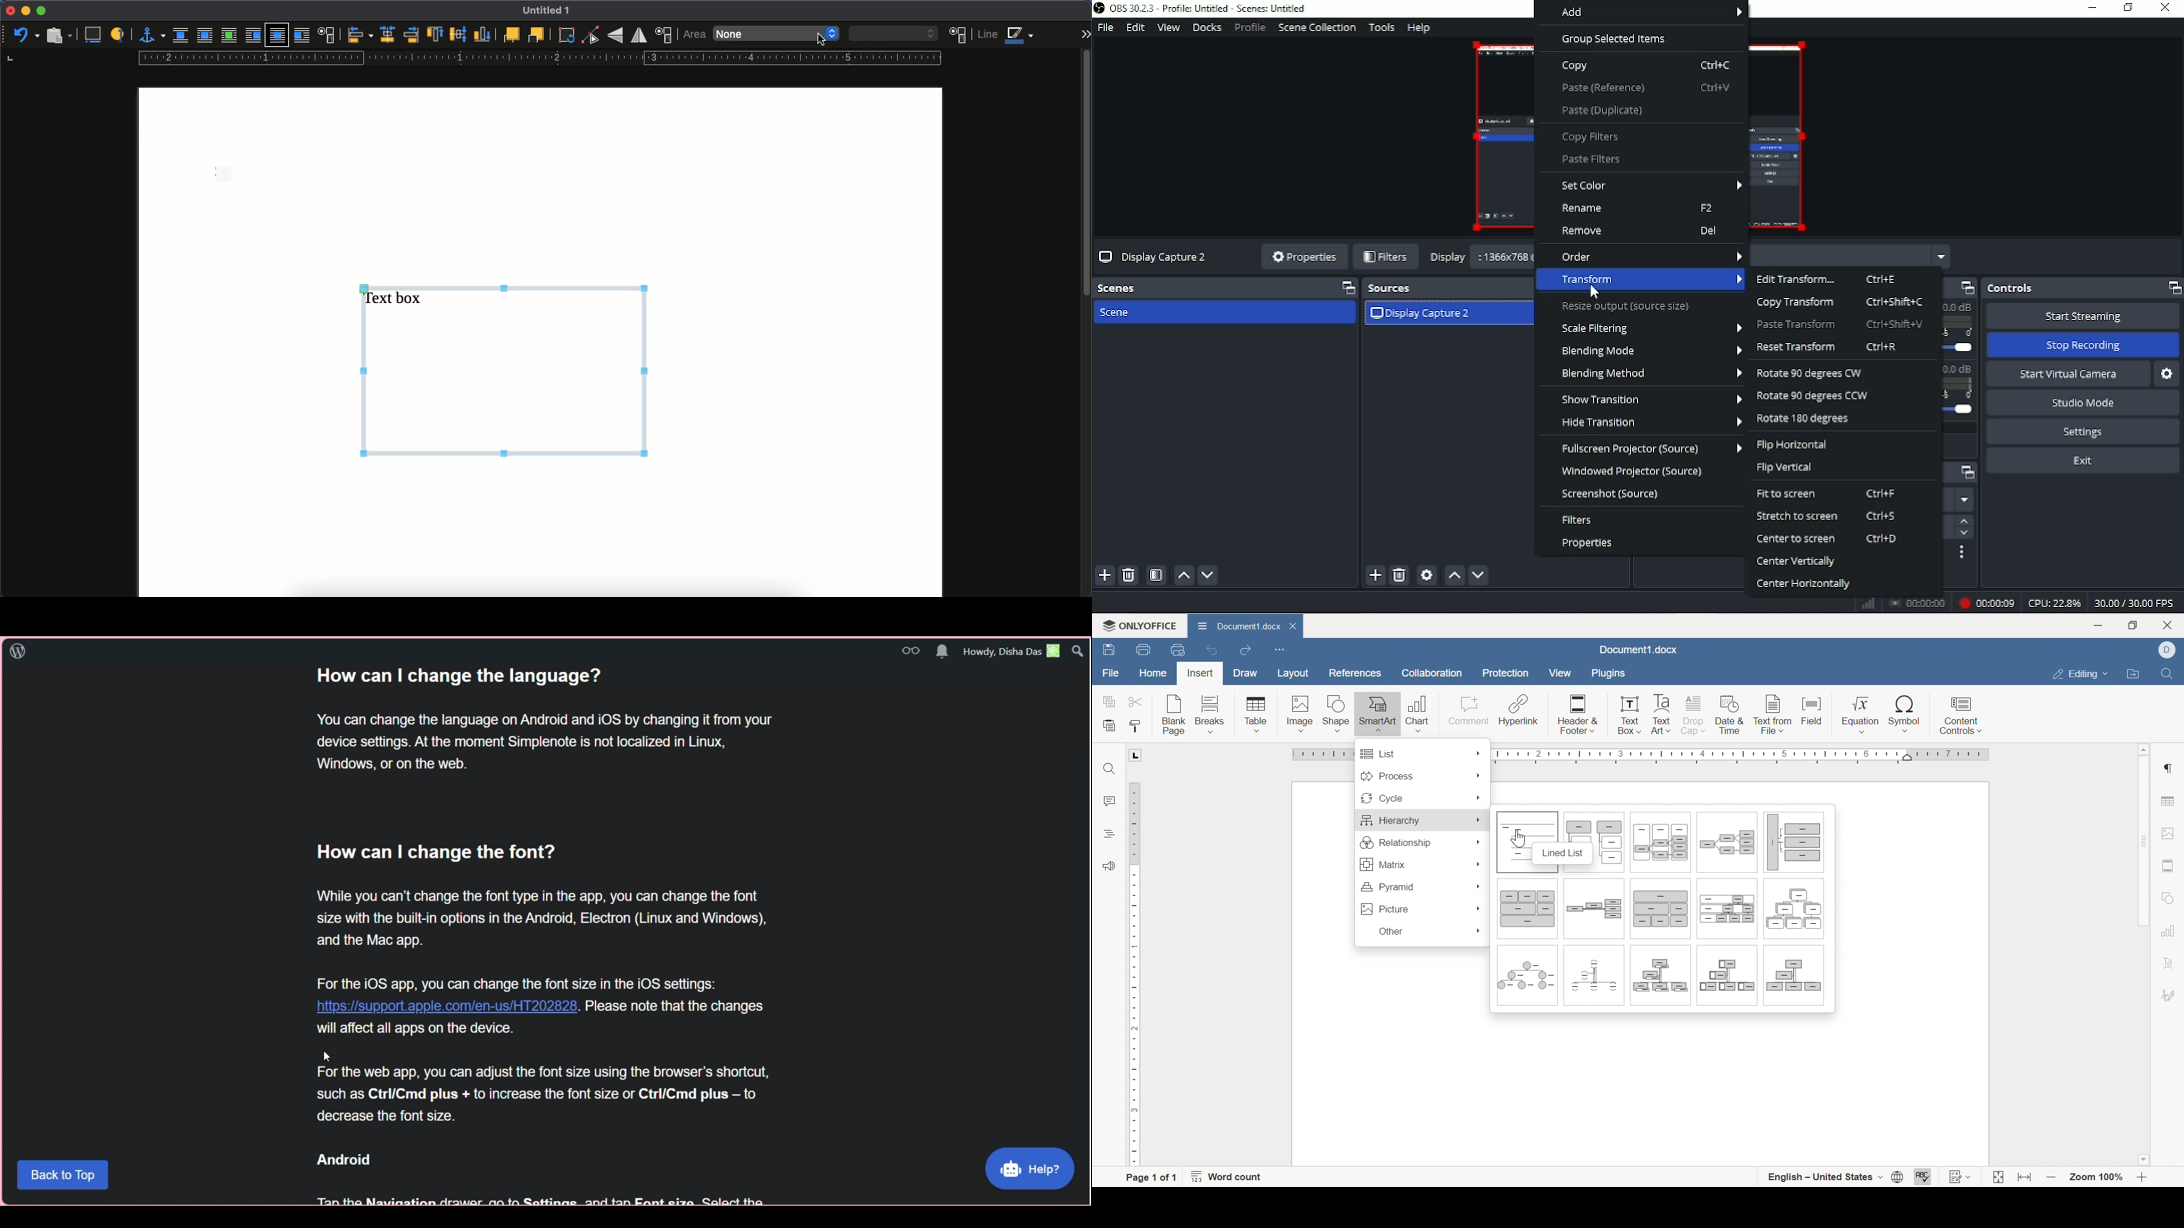  I want to click on How can | change the font?

While you can’t change the font type in the app, you can change the font
size with the built-in options in the Android, Electron (Linux and Windows),
and the Mac app.

For the iOS app, vou can change the font size in the iOS settings:, so click(545, 913).